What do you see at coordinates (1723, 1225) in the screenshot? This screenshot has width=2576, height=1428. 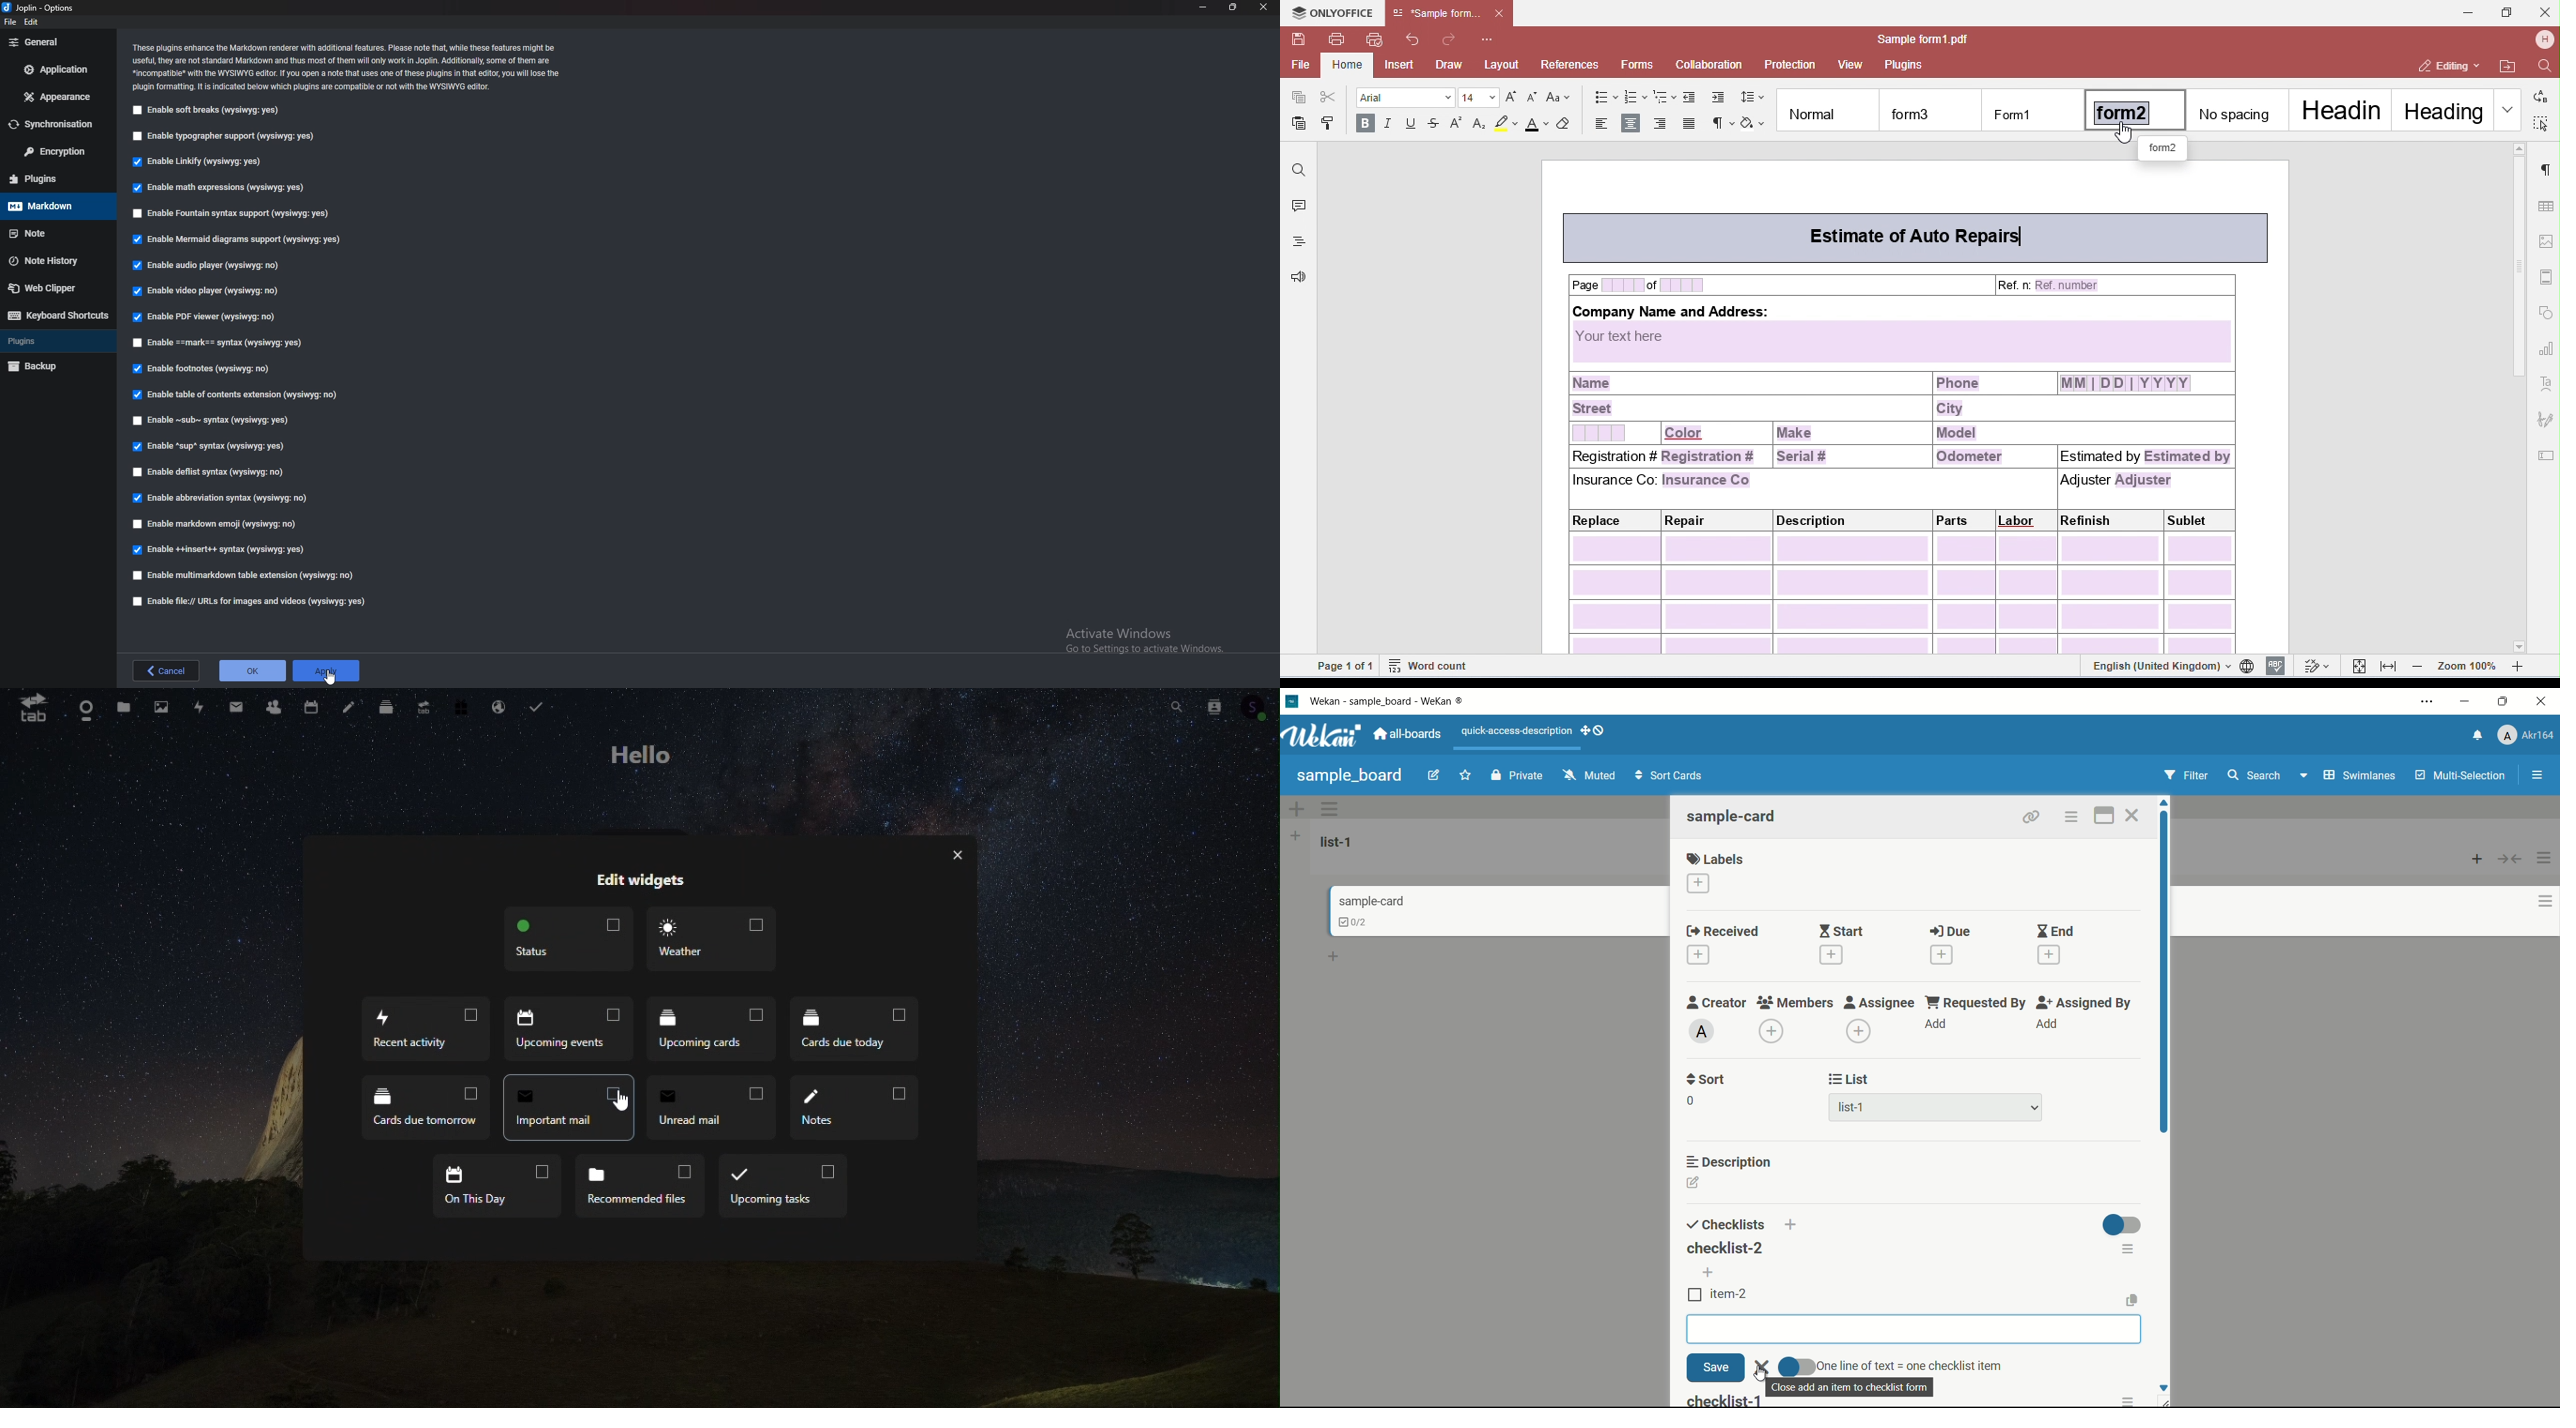 I see `checklist` at bounding box center [1723, 1225].